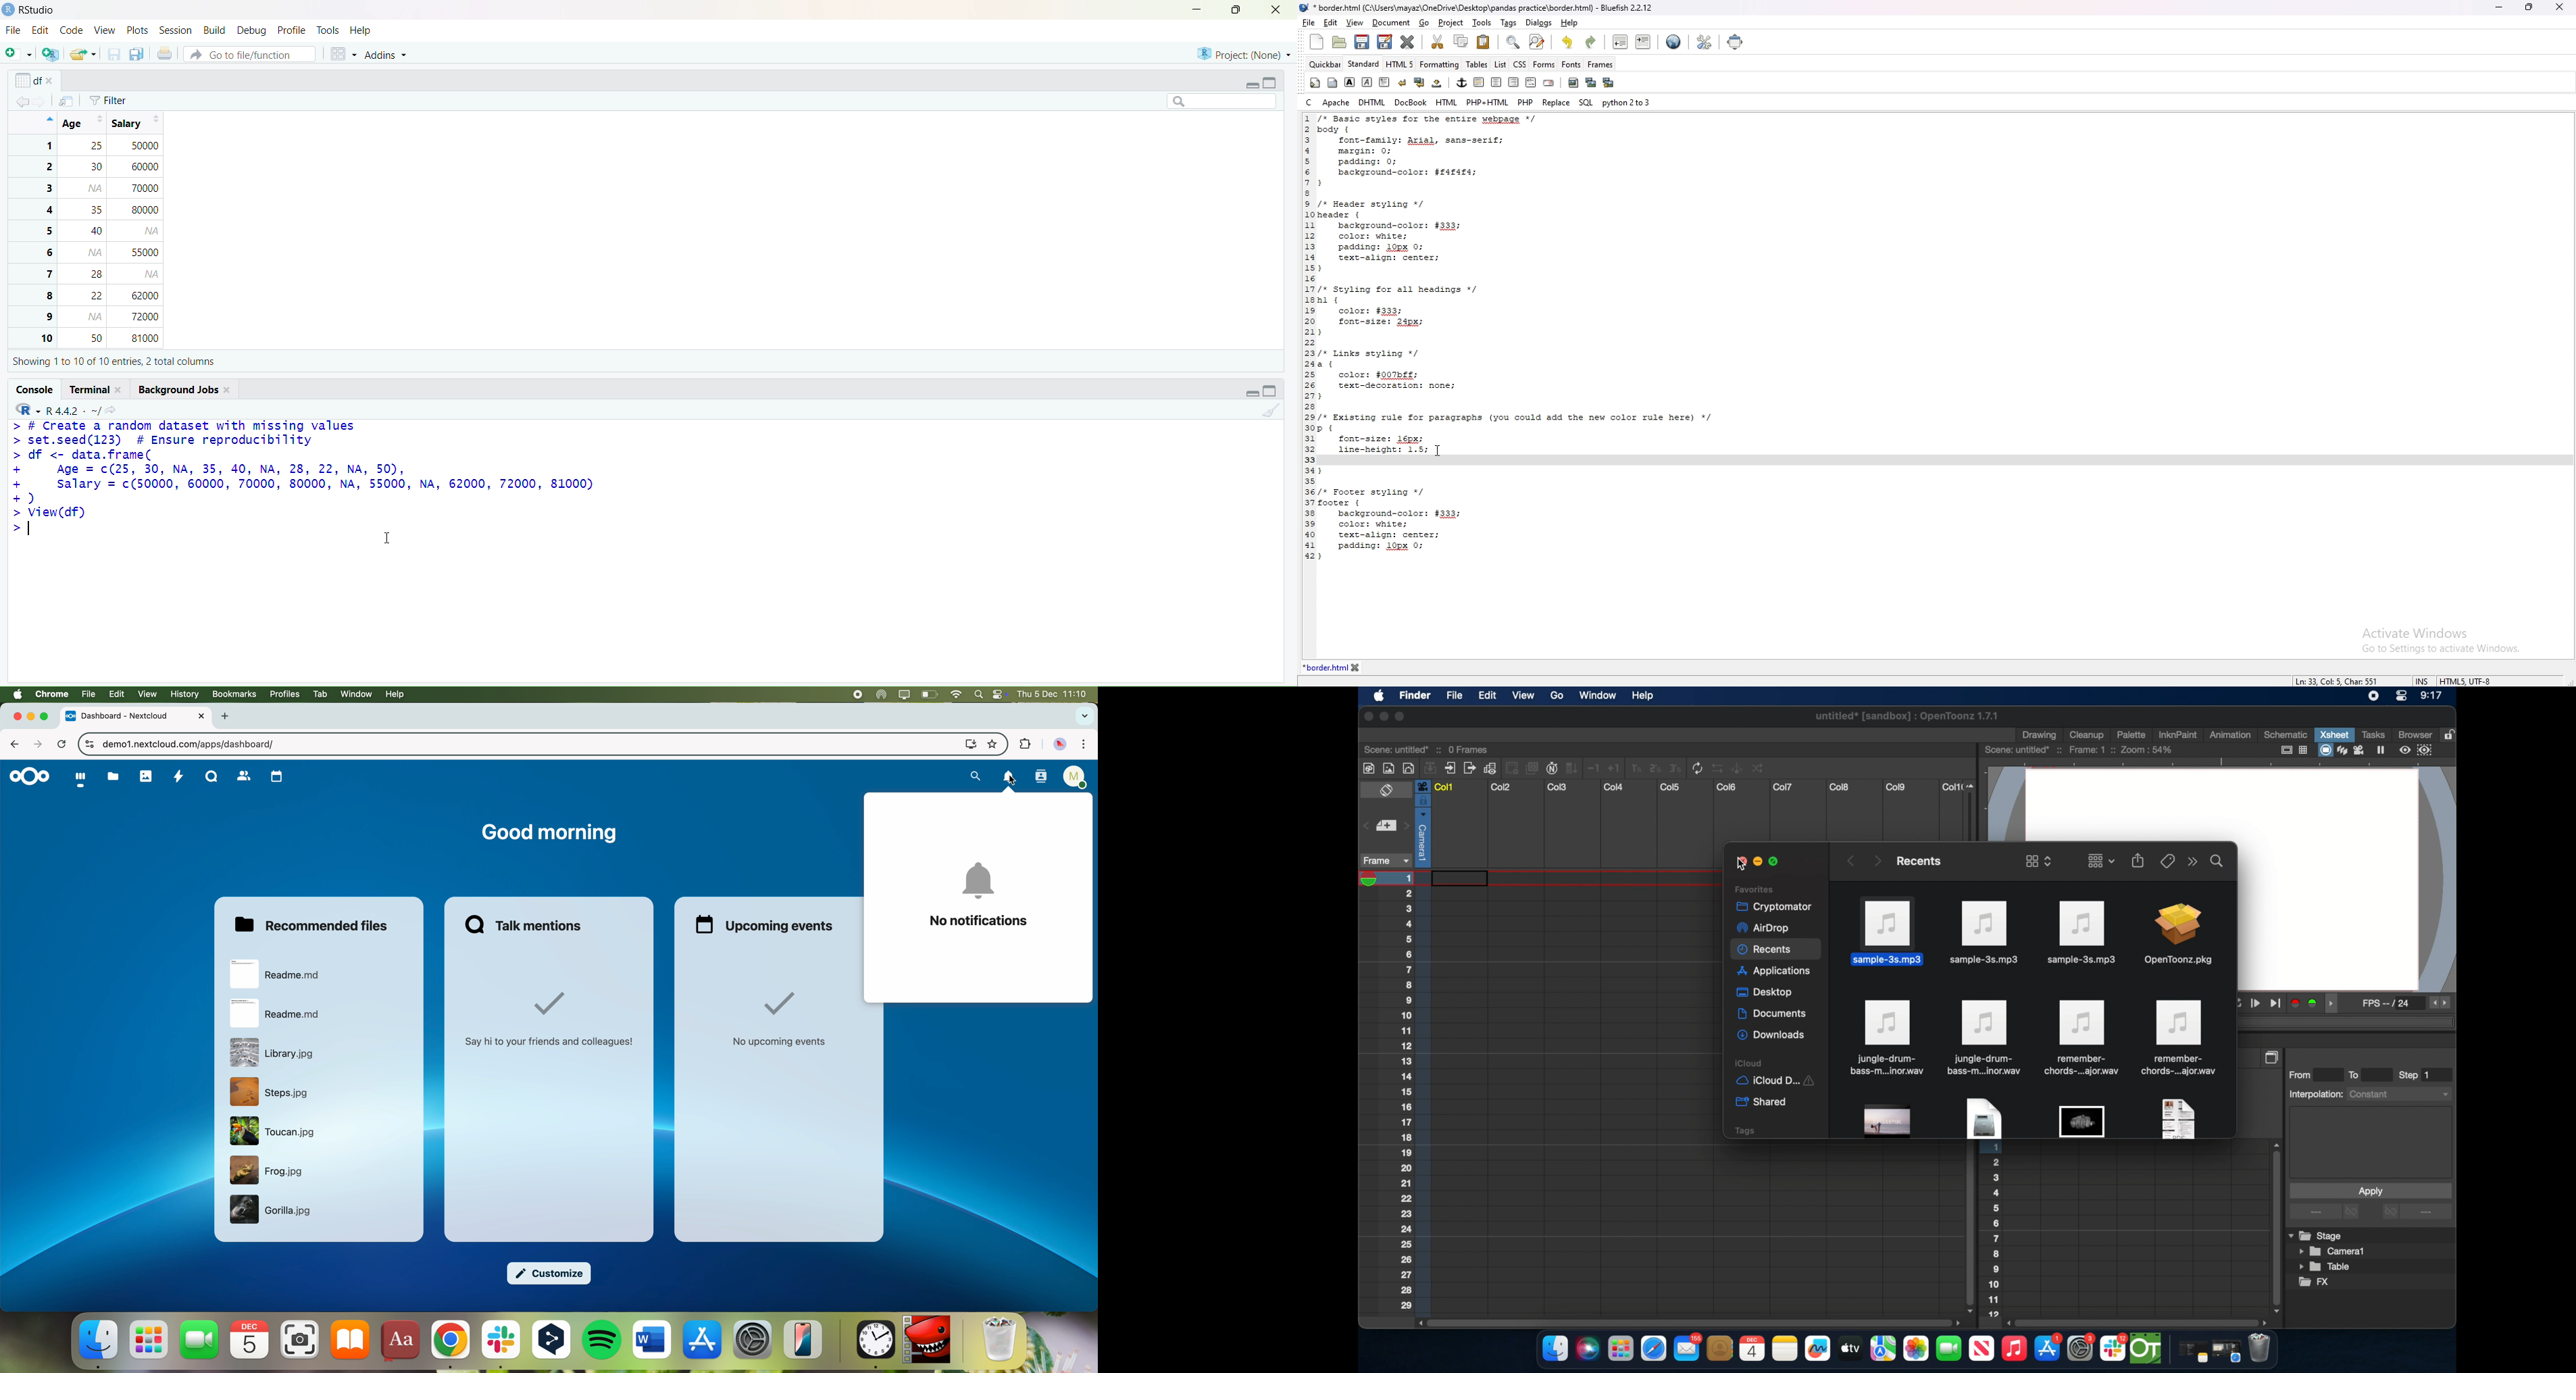 This screenshot has height=1400, width=2576. I want to click on iBooks, so click(351, 1340).